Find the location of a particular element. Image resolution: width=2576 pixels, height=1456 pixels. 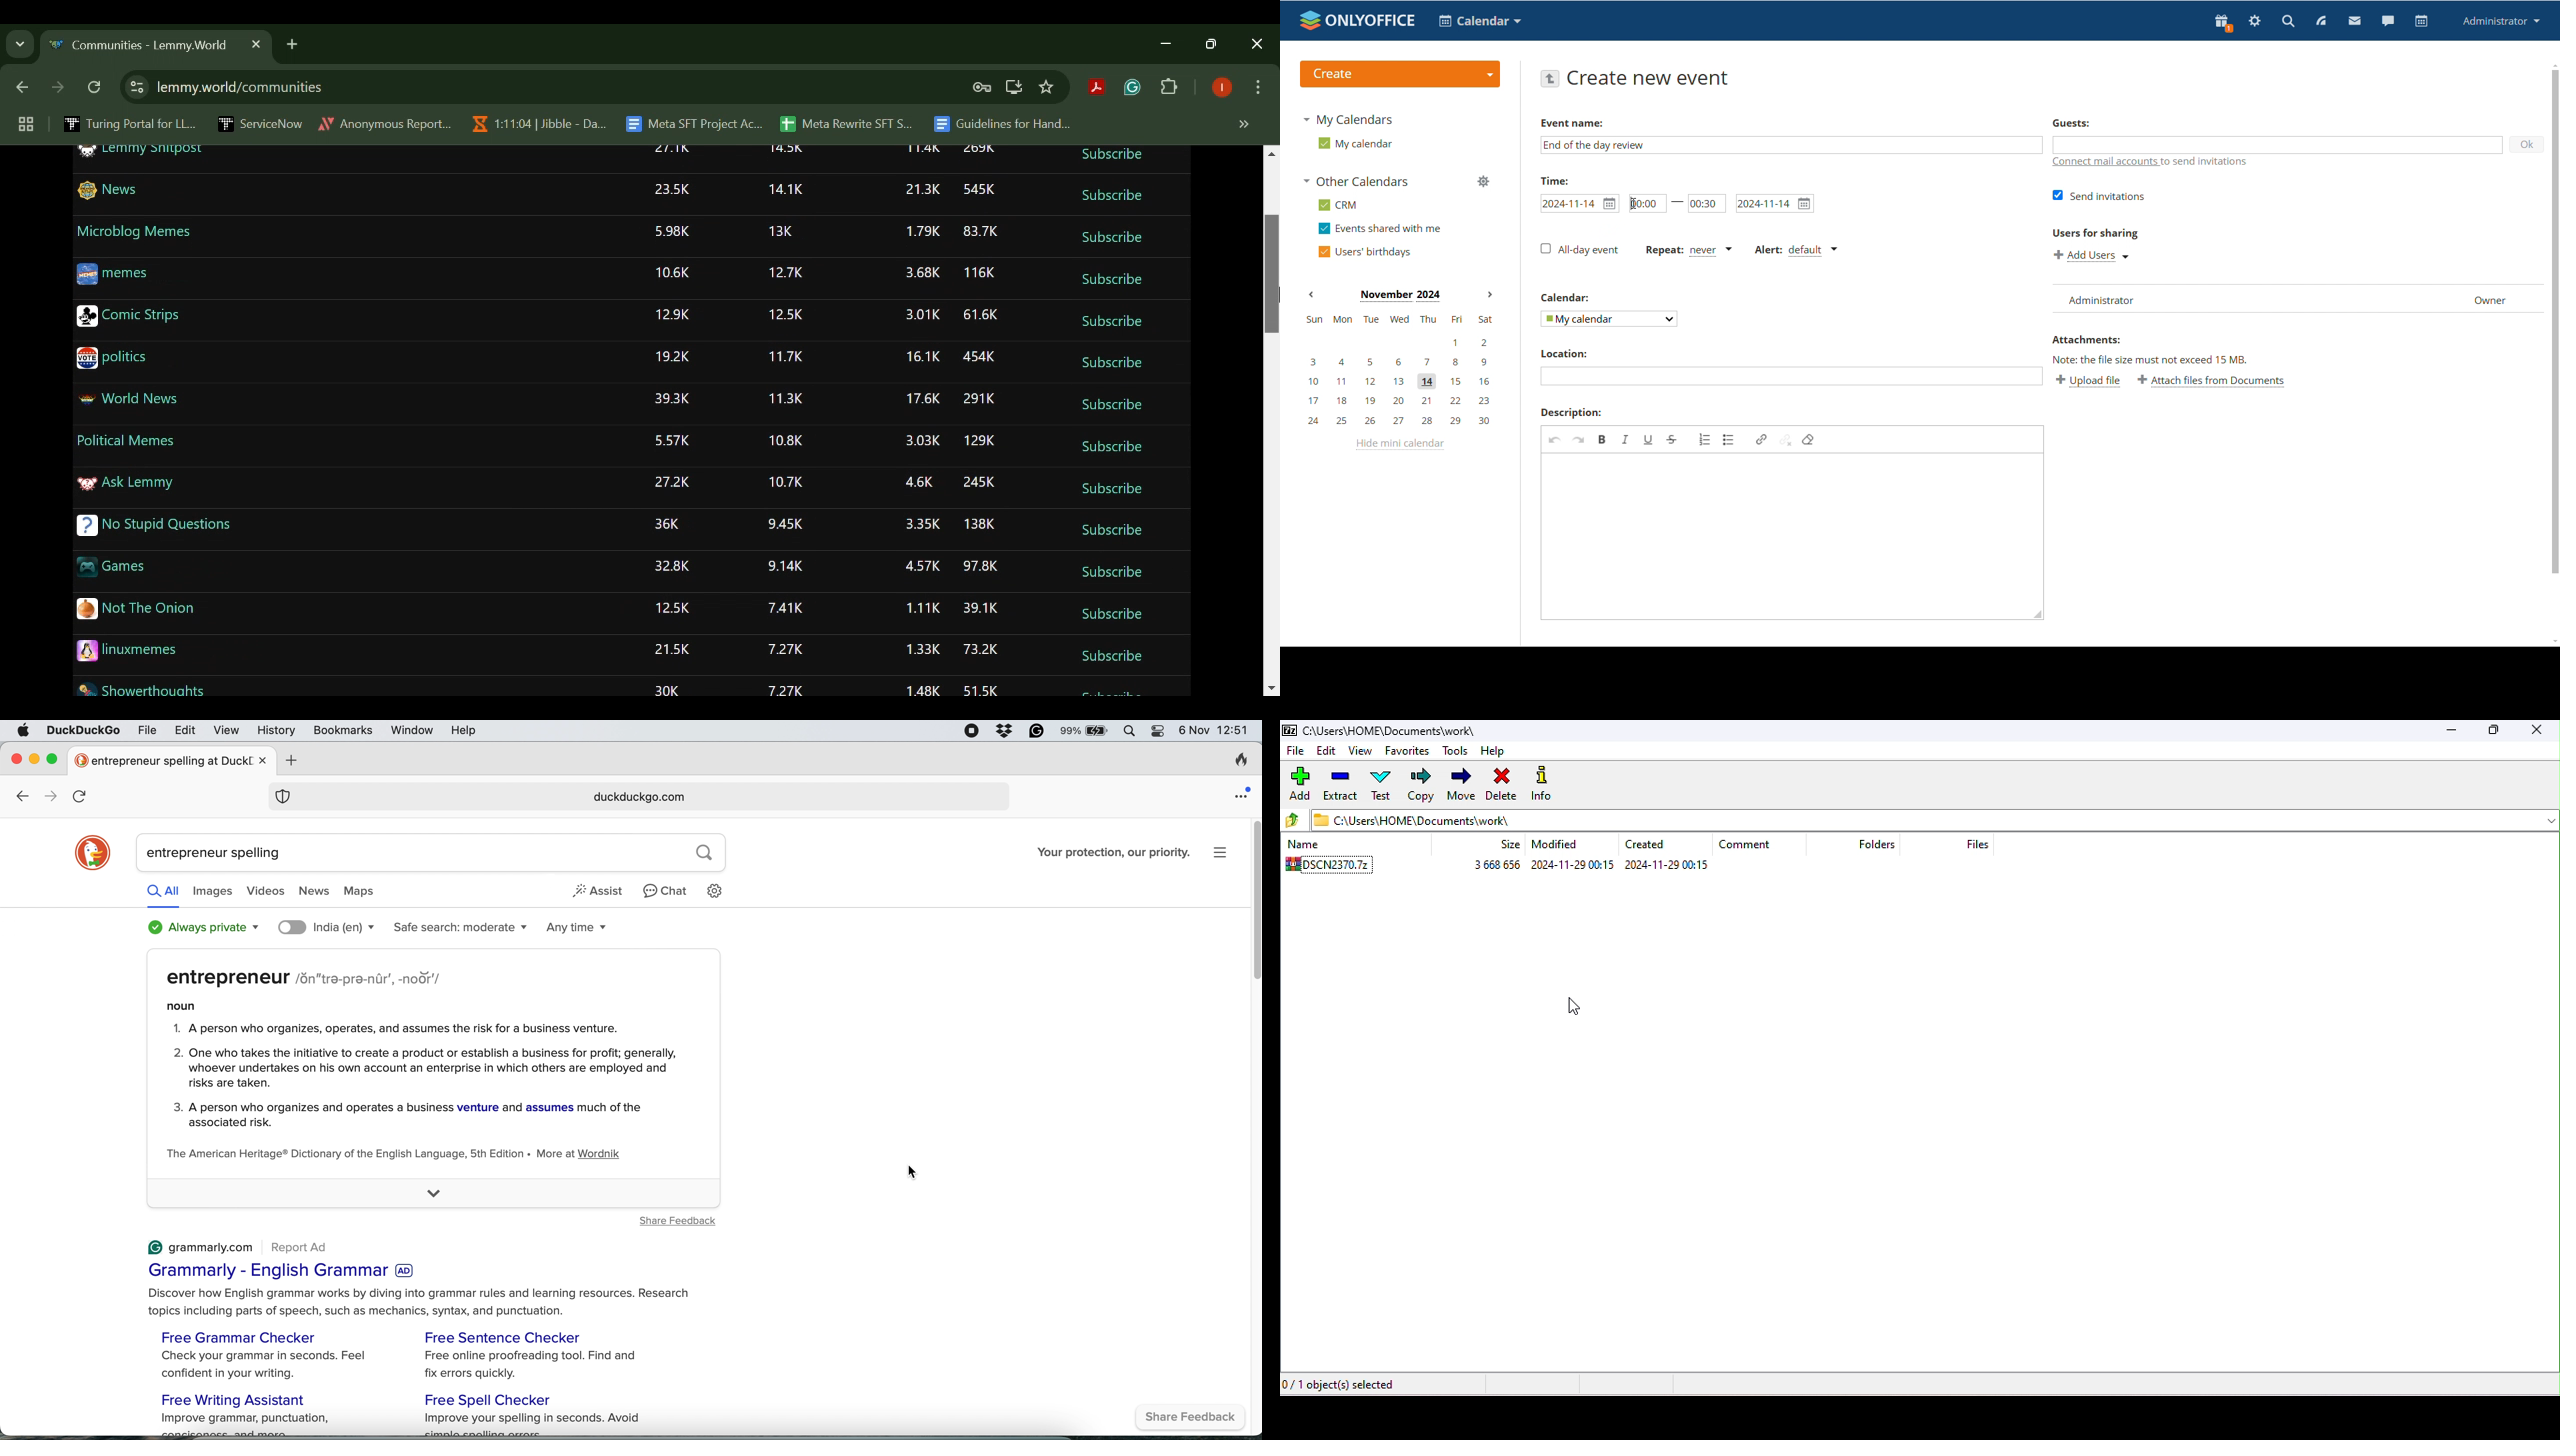

users for sharing is located at coordinates (2095, 233).